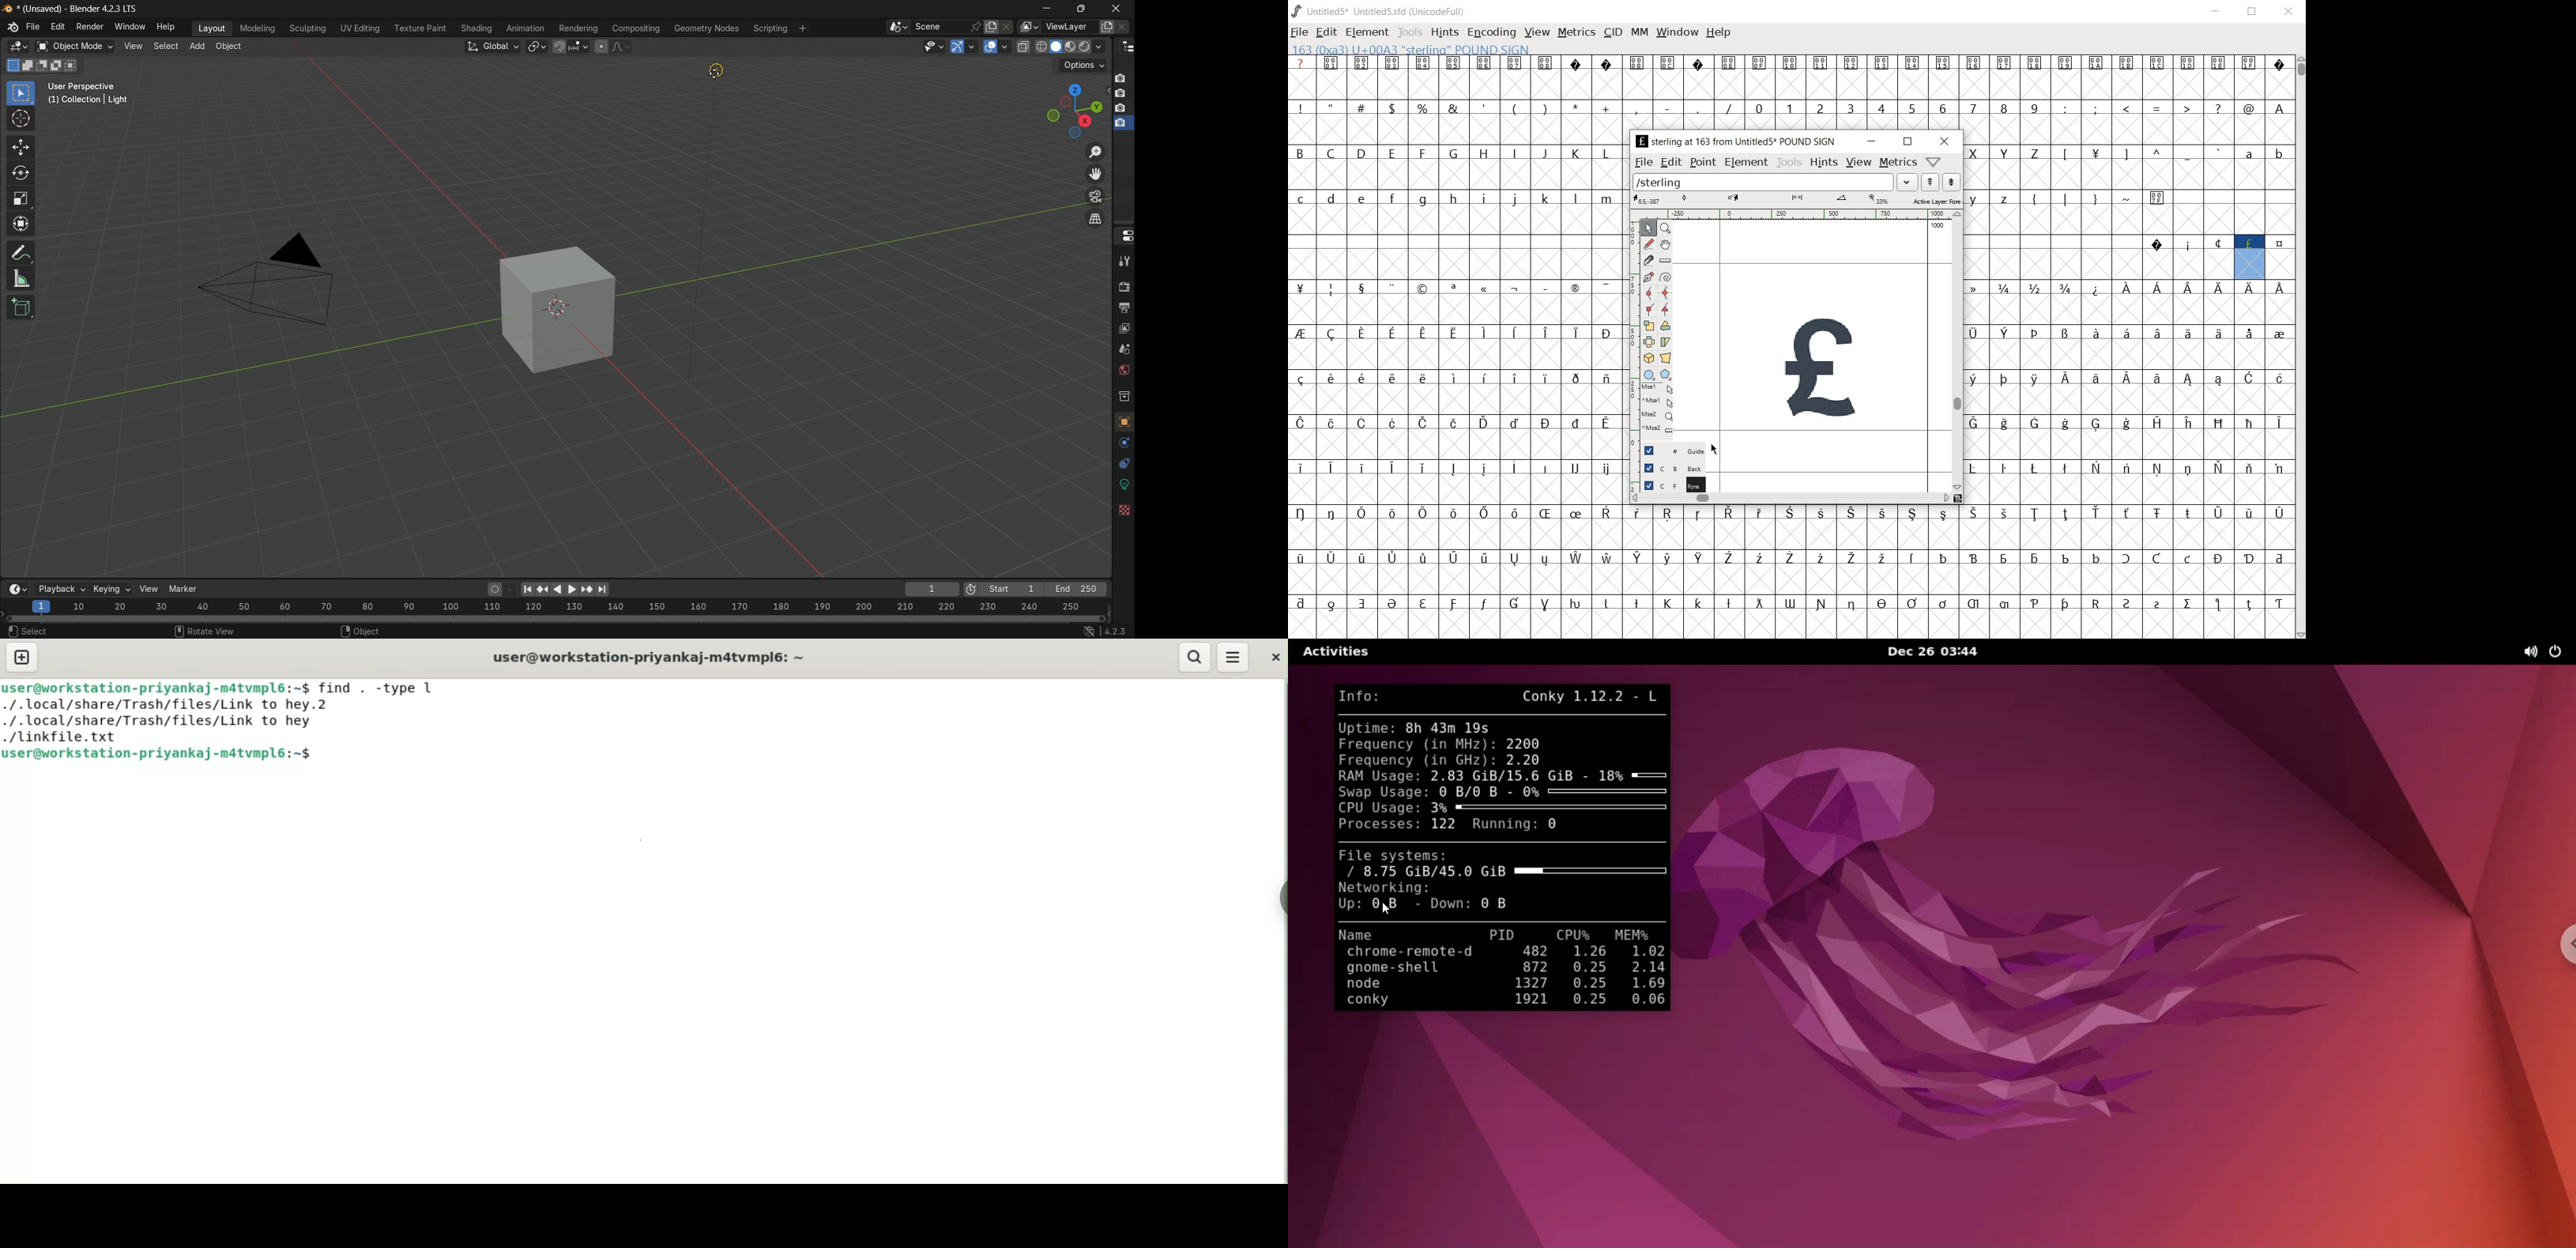  What do you see at coordinates (1791, 603) in the screenshot?
I see `Symbol` at bounding box center [1791, 603].